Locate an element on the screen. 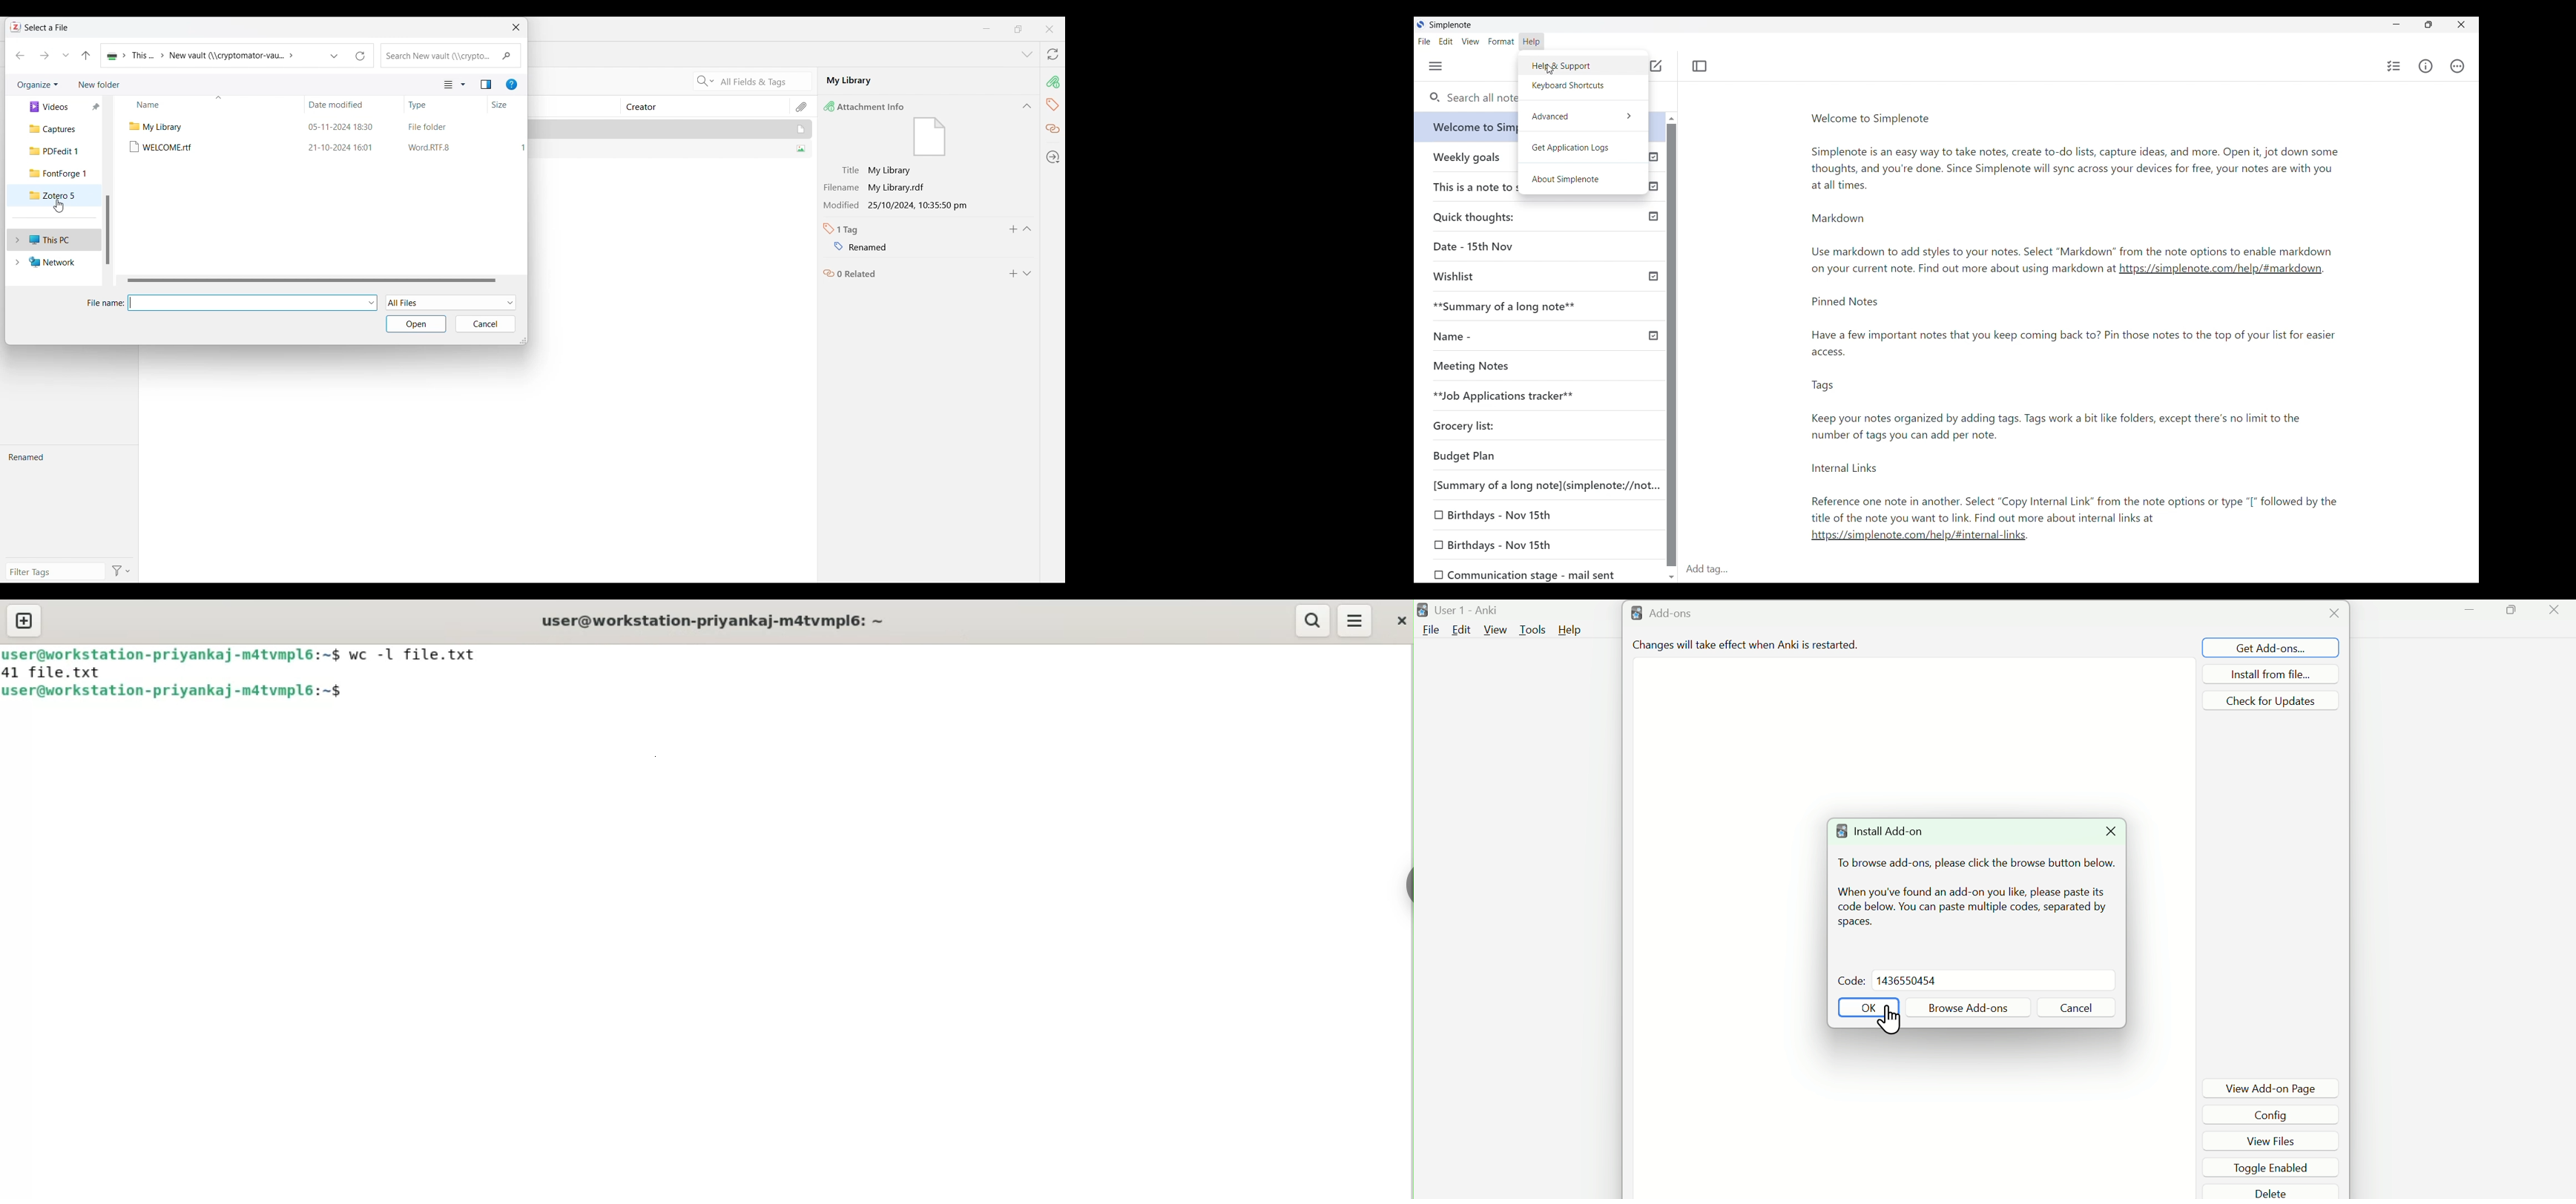 The height and width of the screenshot is (1204, 2576). Name of tag is located at coordinates (854, 245).